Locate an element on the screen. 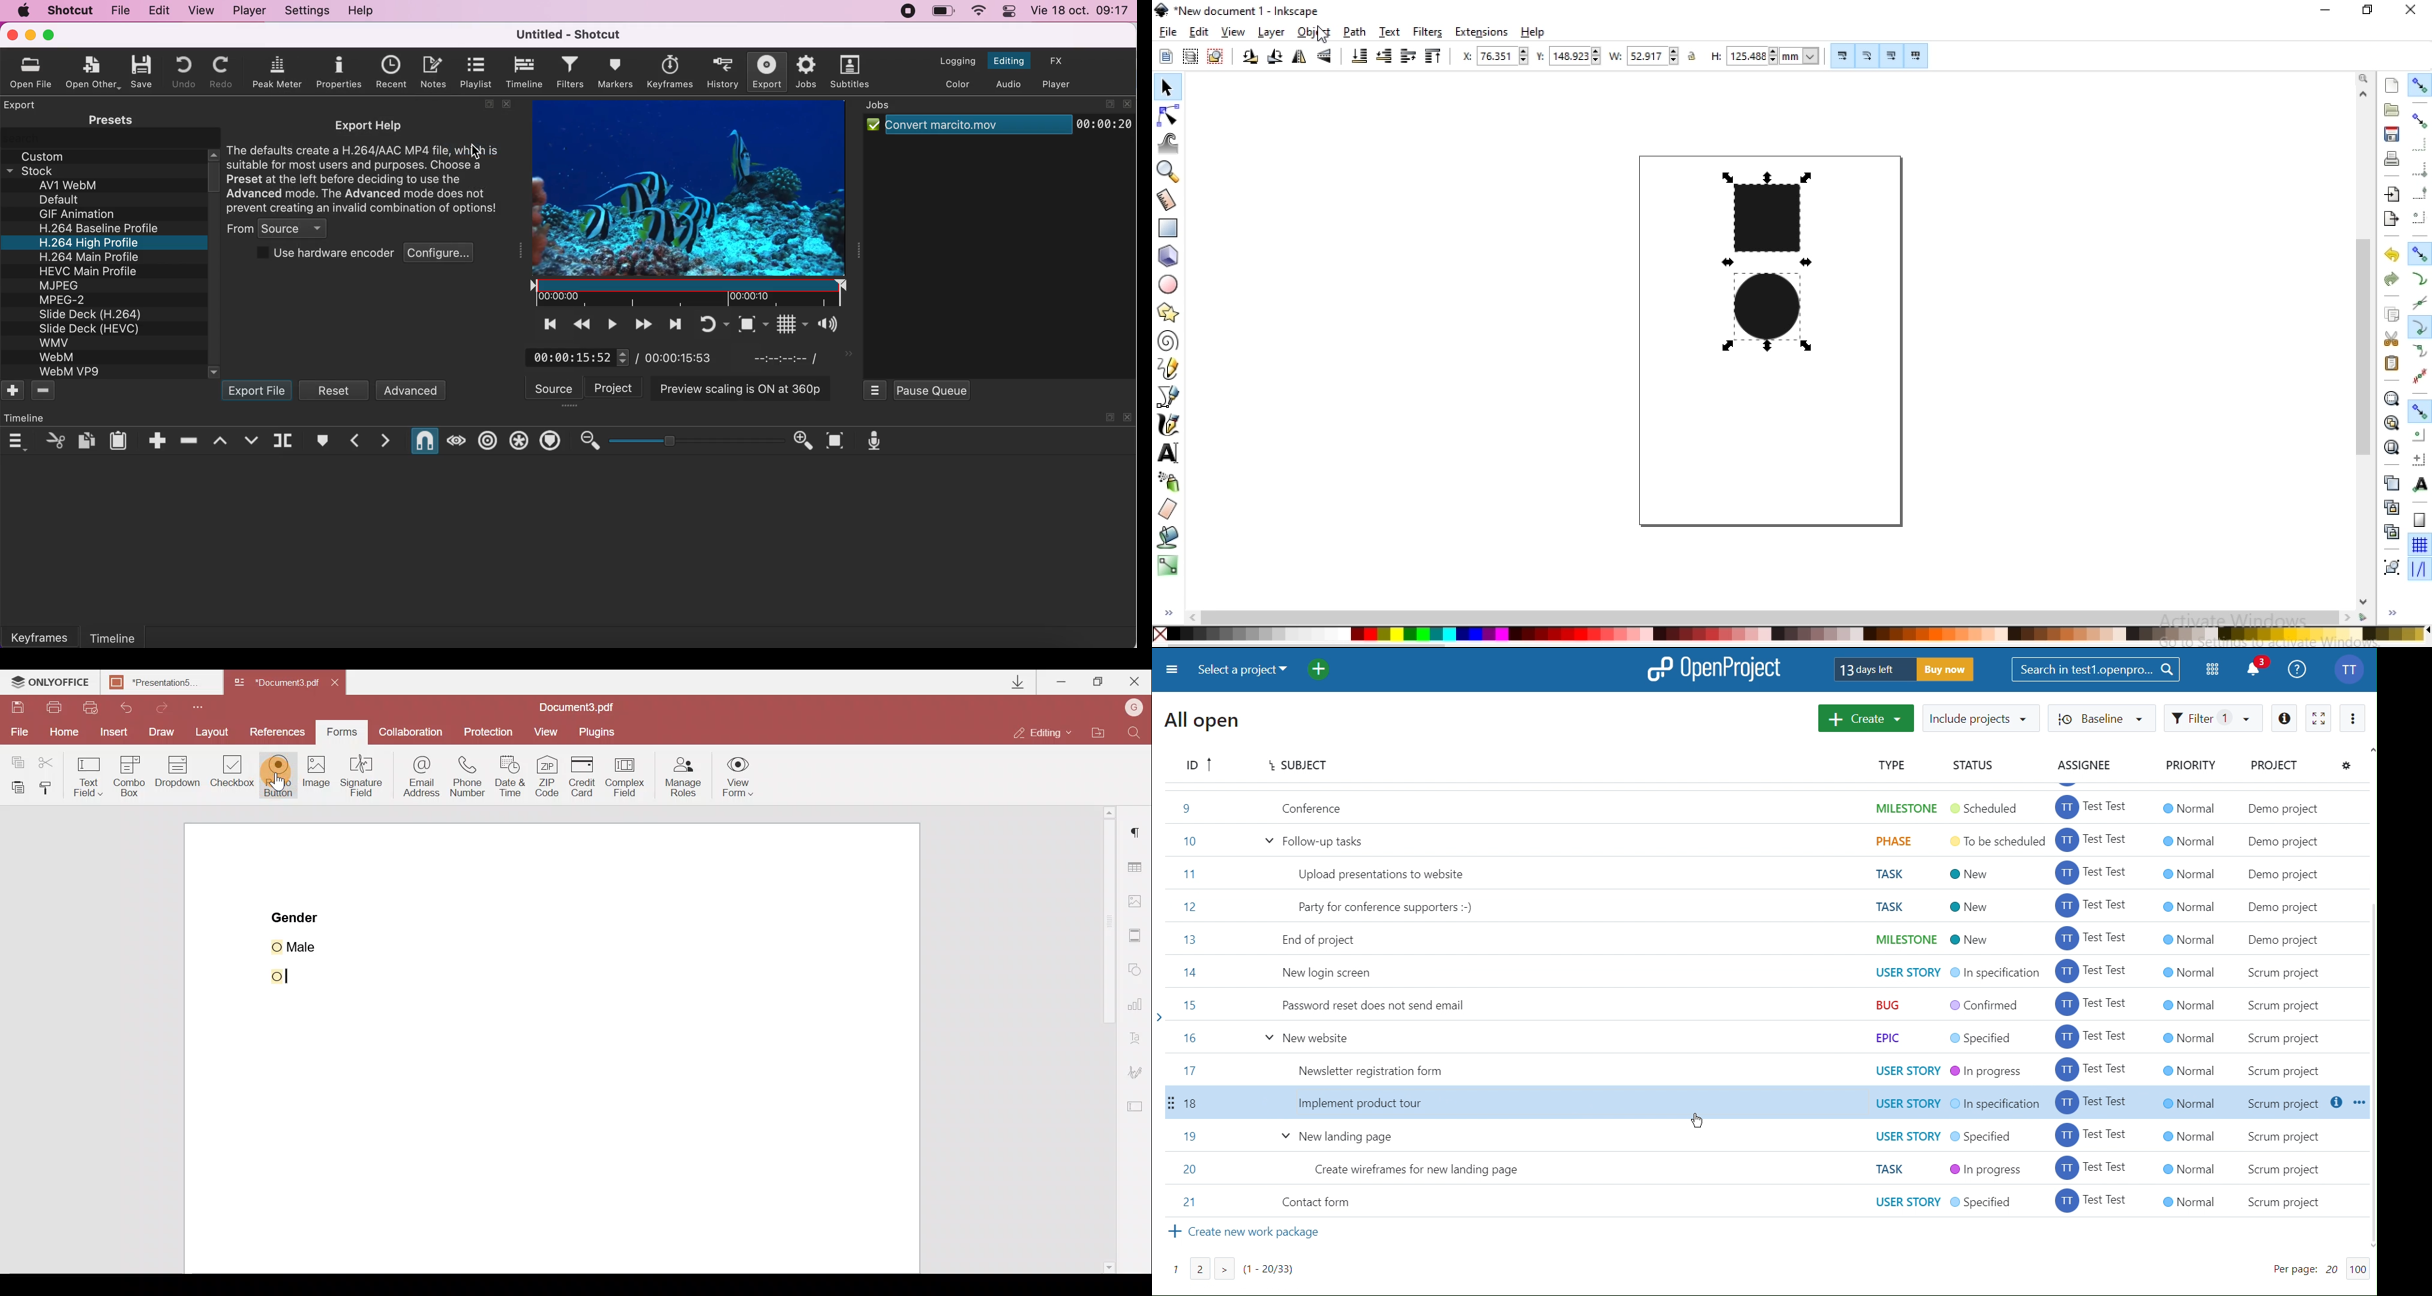 The width and height of the screenshot is (2436, 1316). Status of Work Packages is located at coordinates (1993, 1002).